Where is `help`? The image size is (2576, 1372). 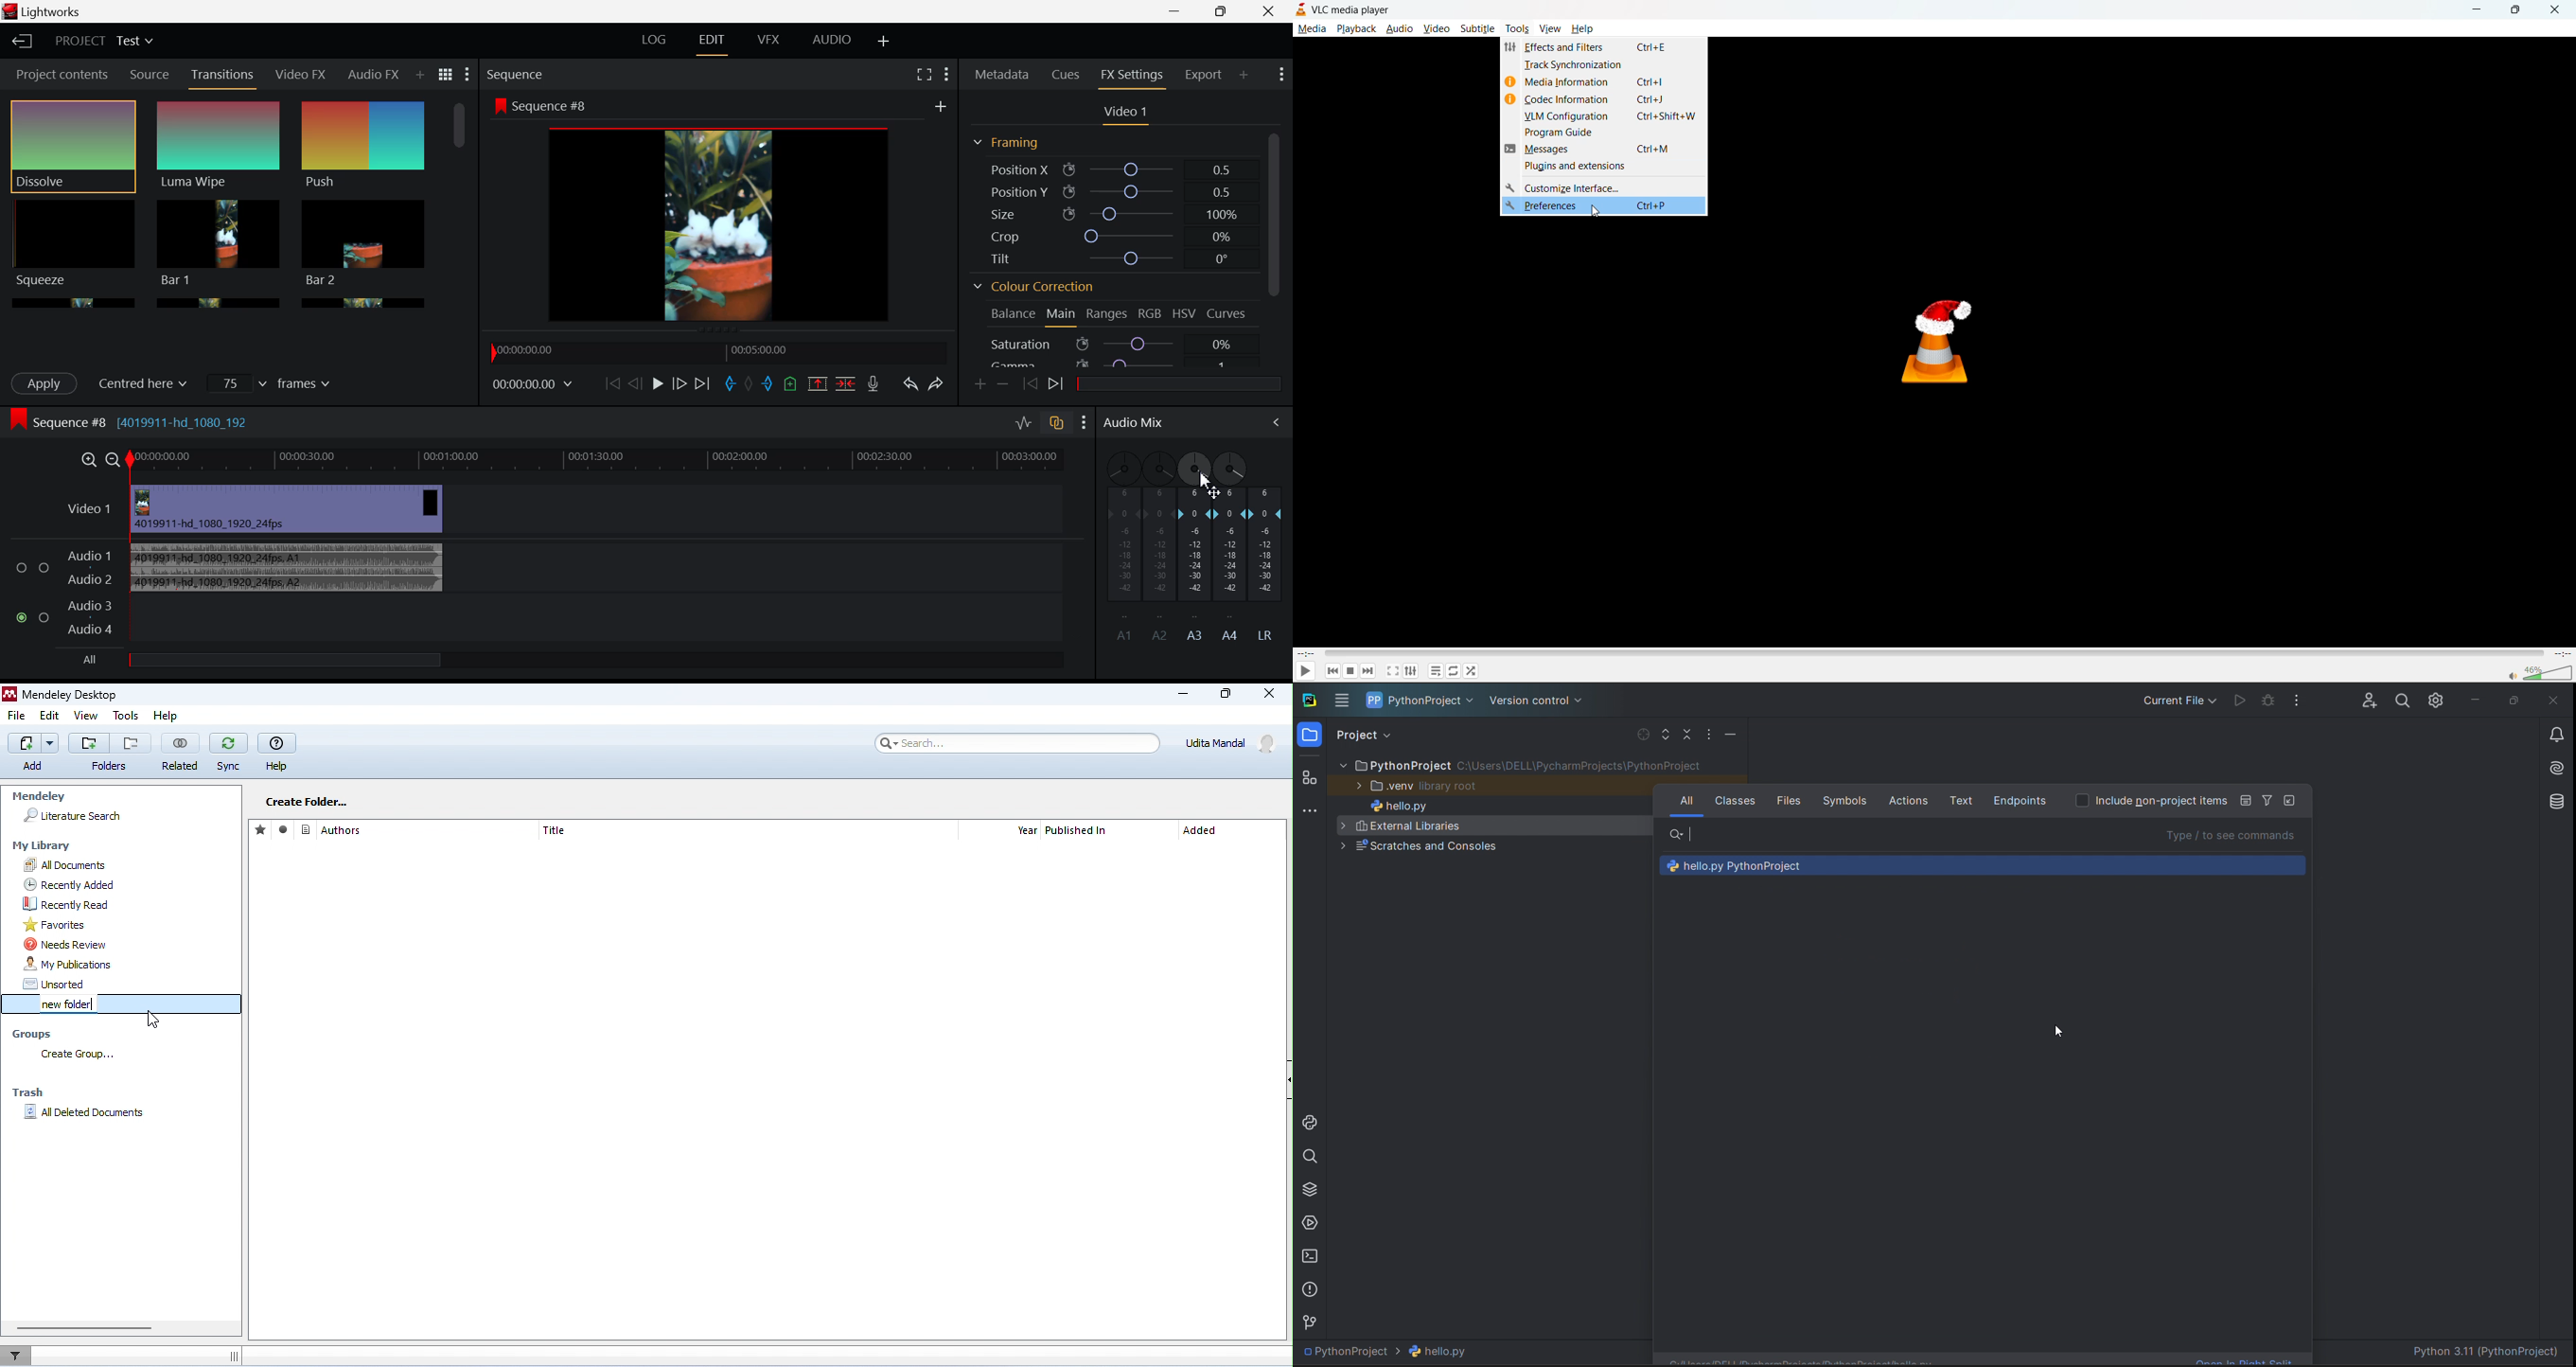
help is located at coordinates (1581, 29).